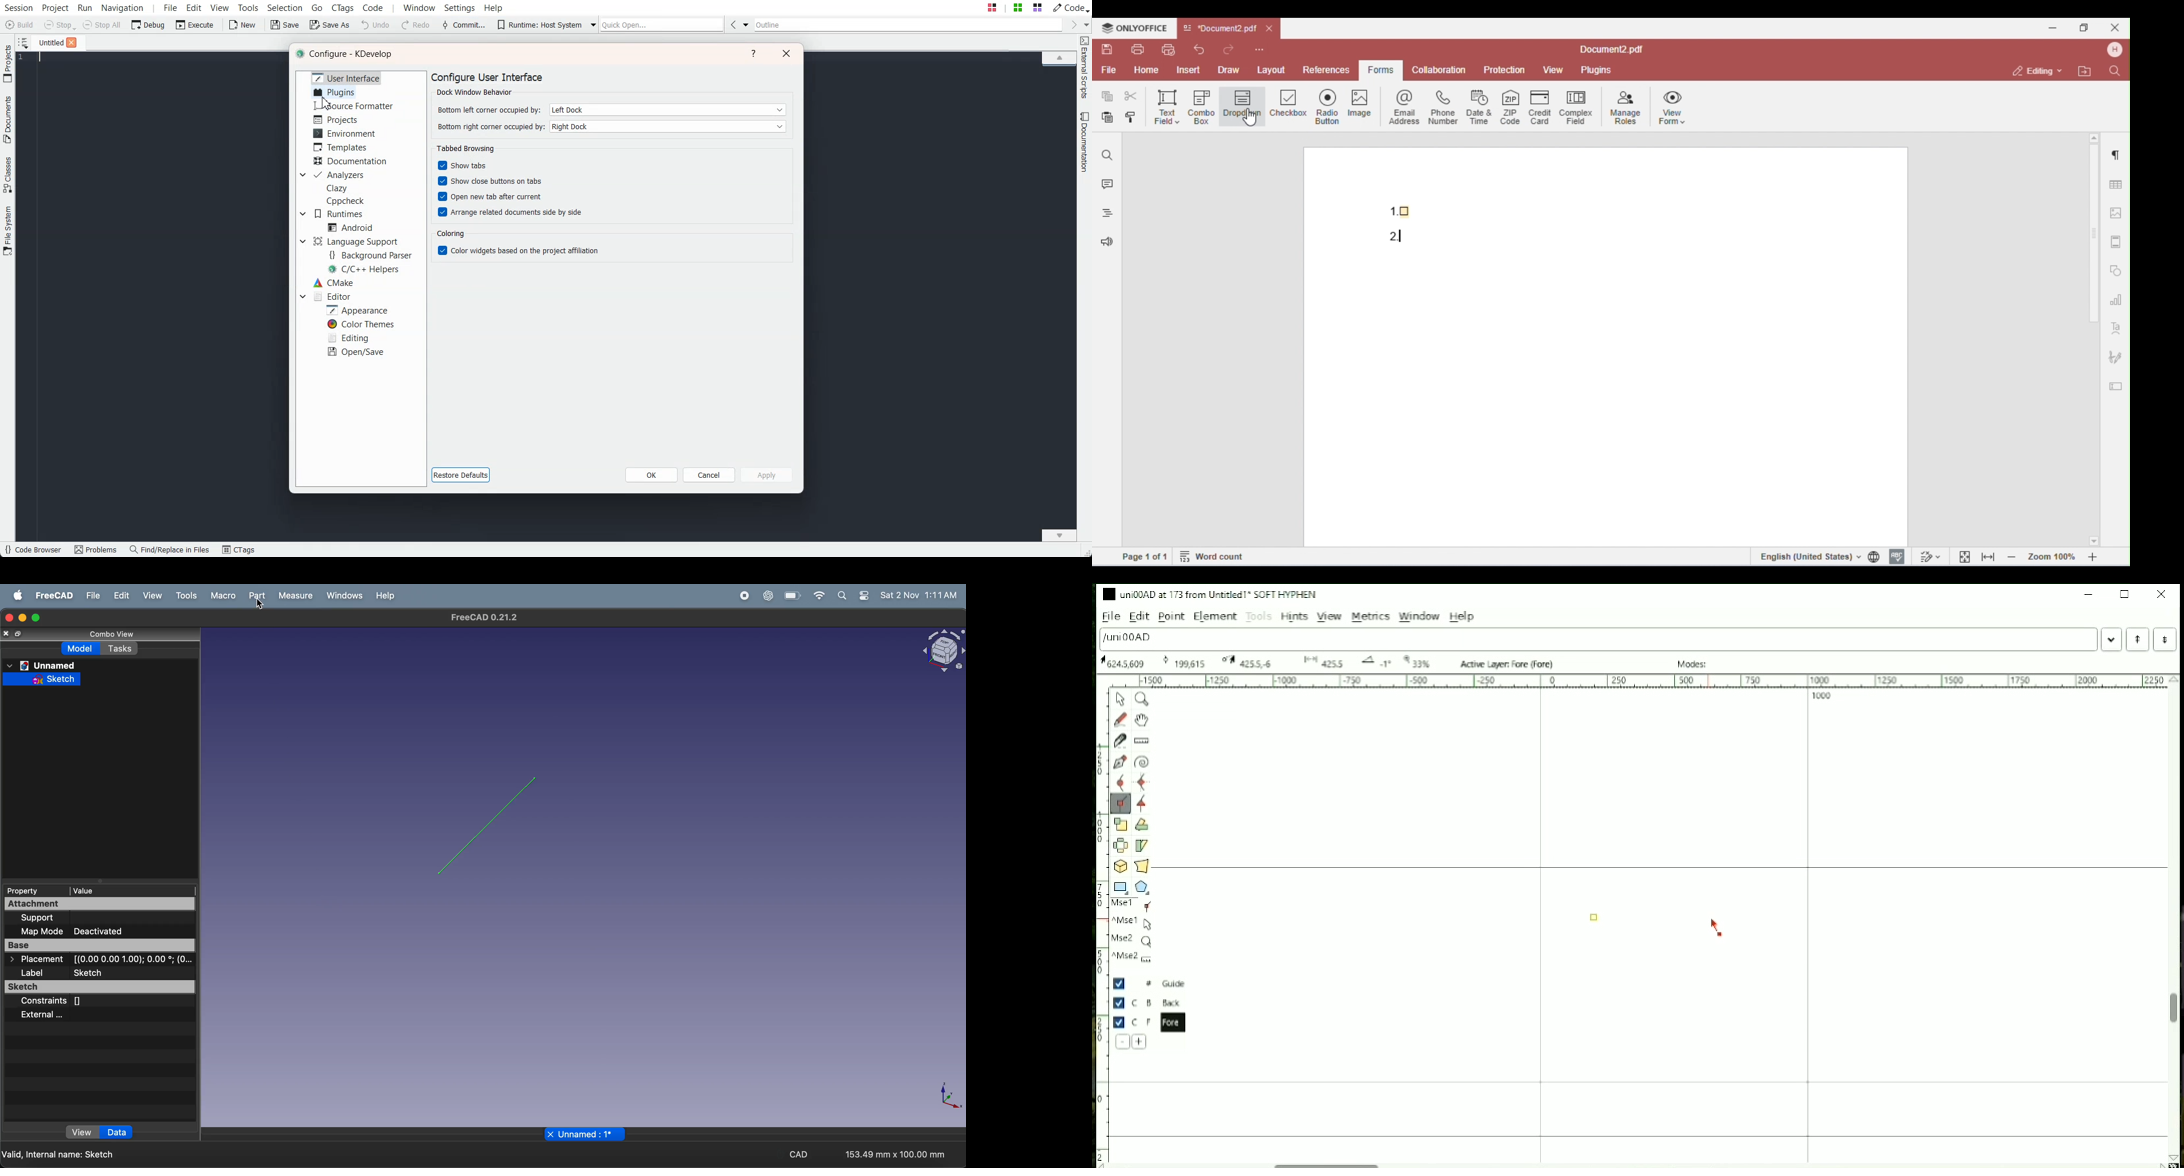  What do you see at coordinates (1133, 941) in the screenshot?
I see `Mse2` at bounding box center [1133, 941].